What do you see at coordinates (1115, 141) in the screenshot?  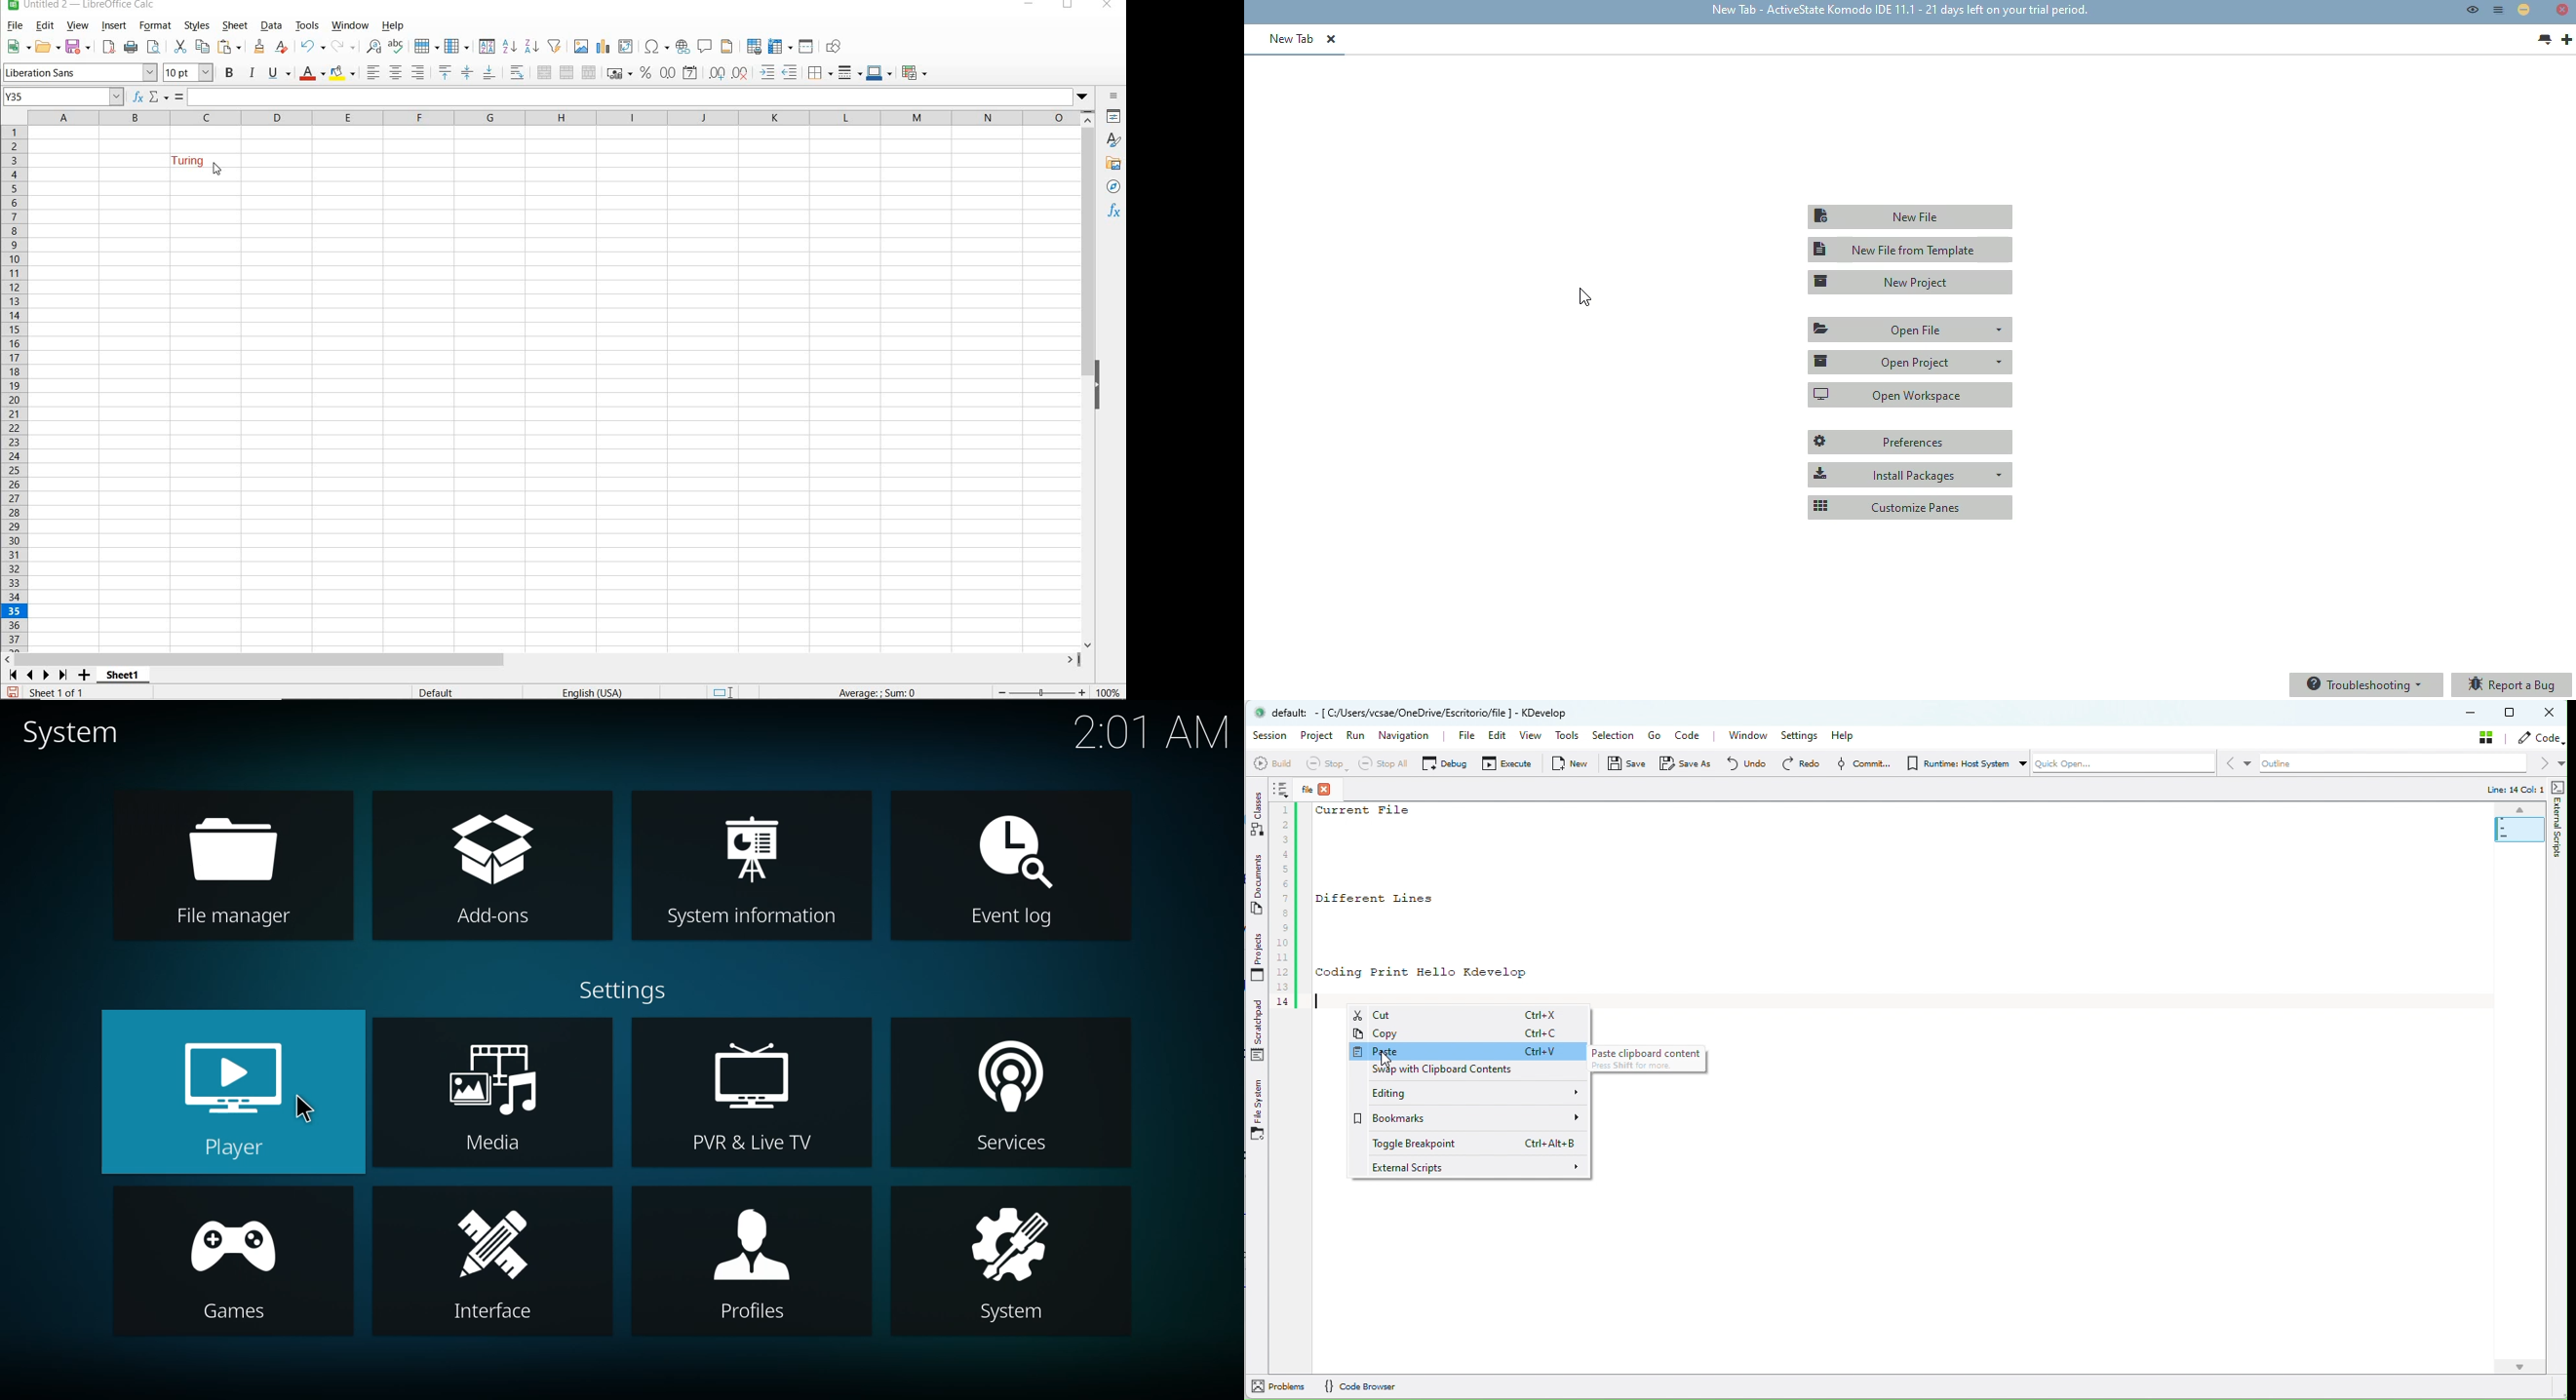 I see `STYLES` at bounding box center [1115, 141].